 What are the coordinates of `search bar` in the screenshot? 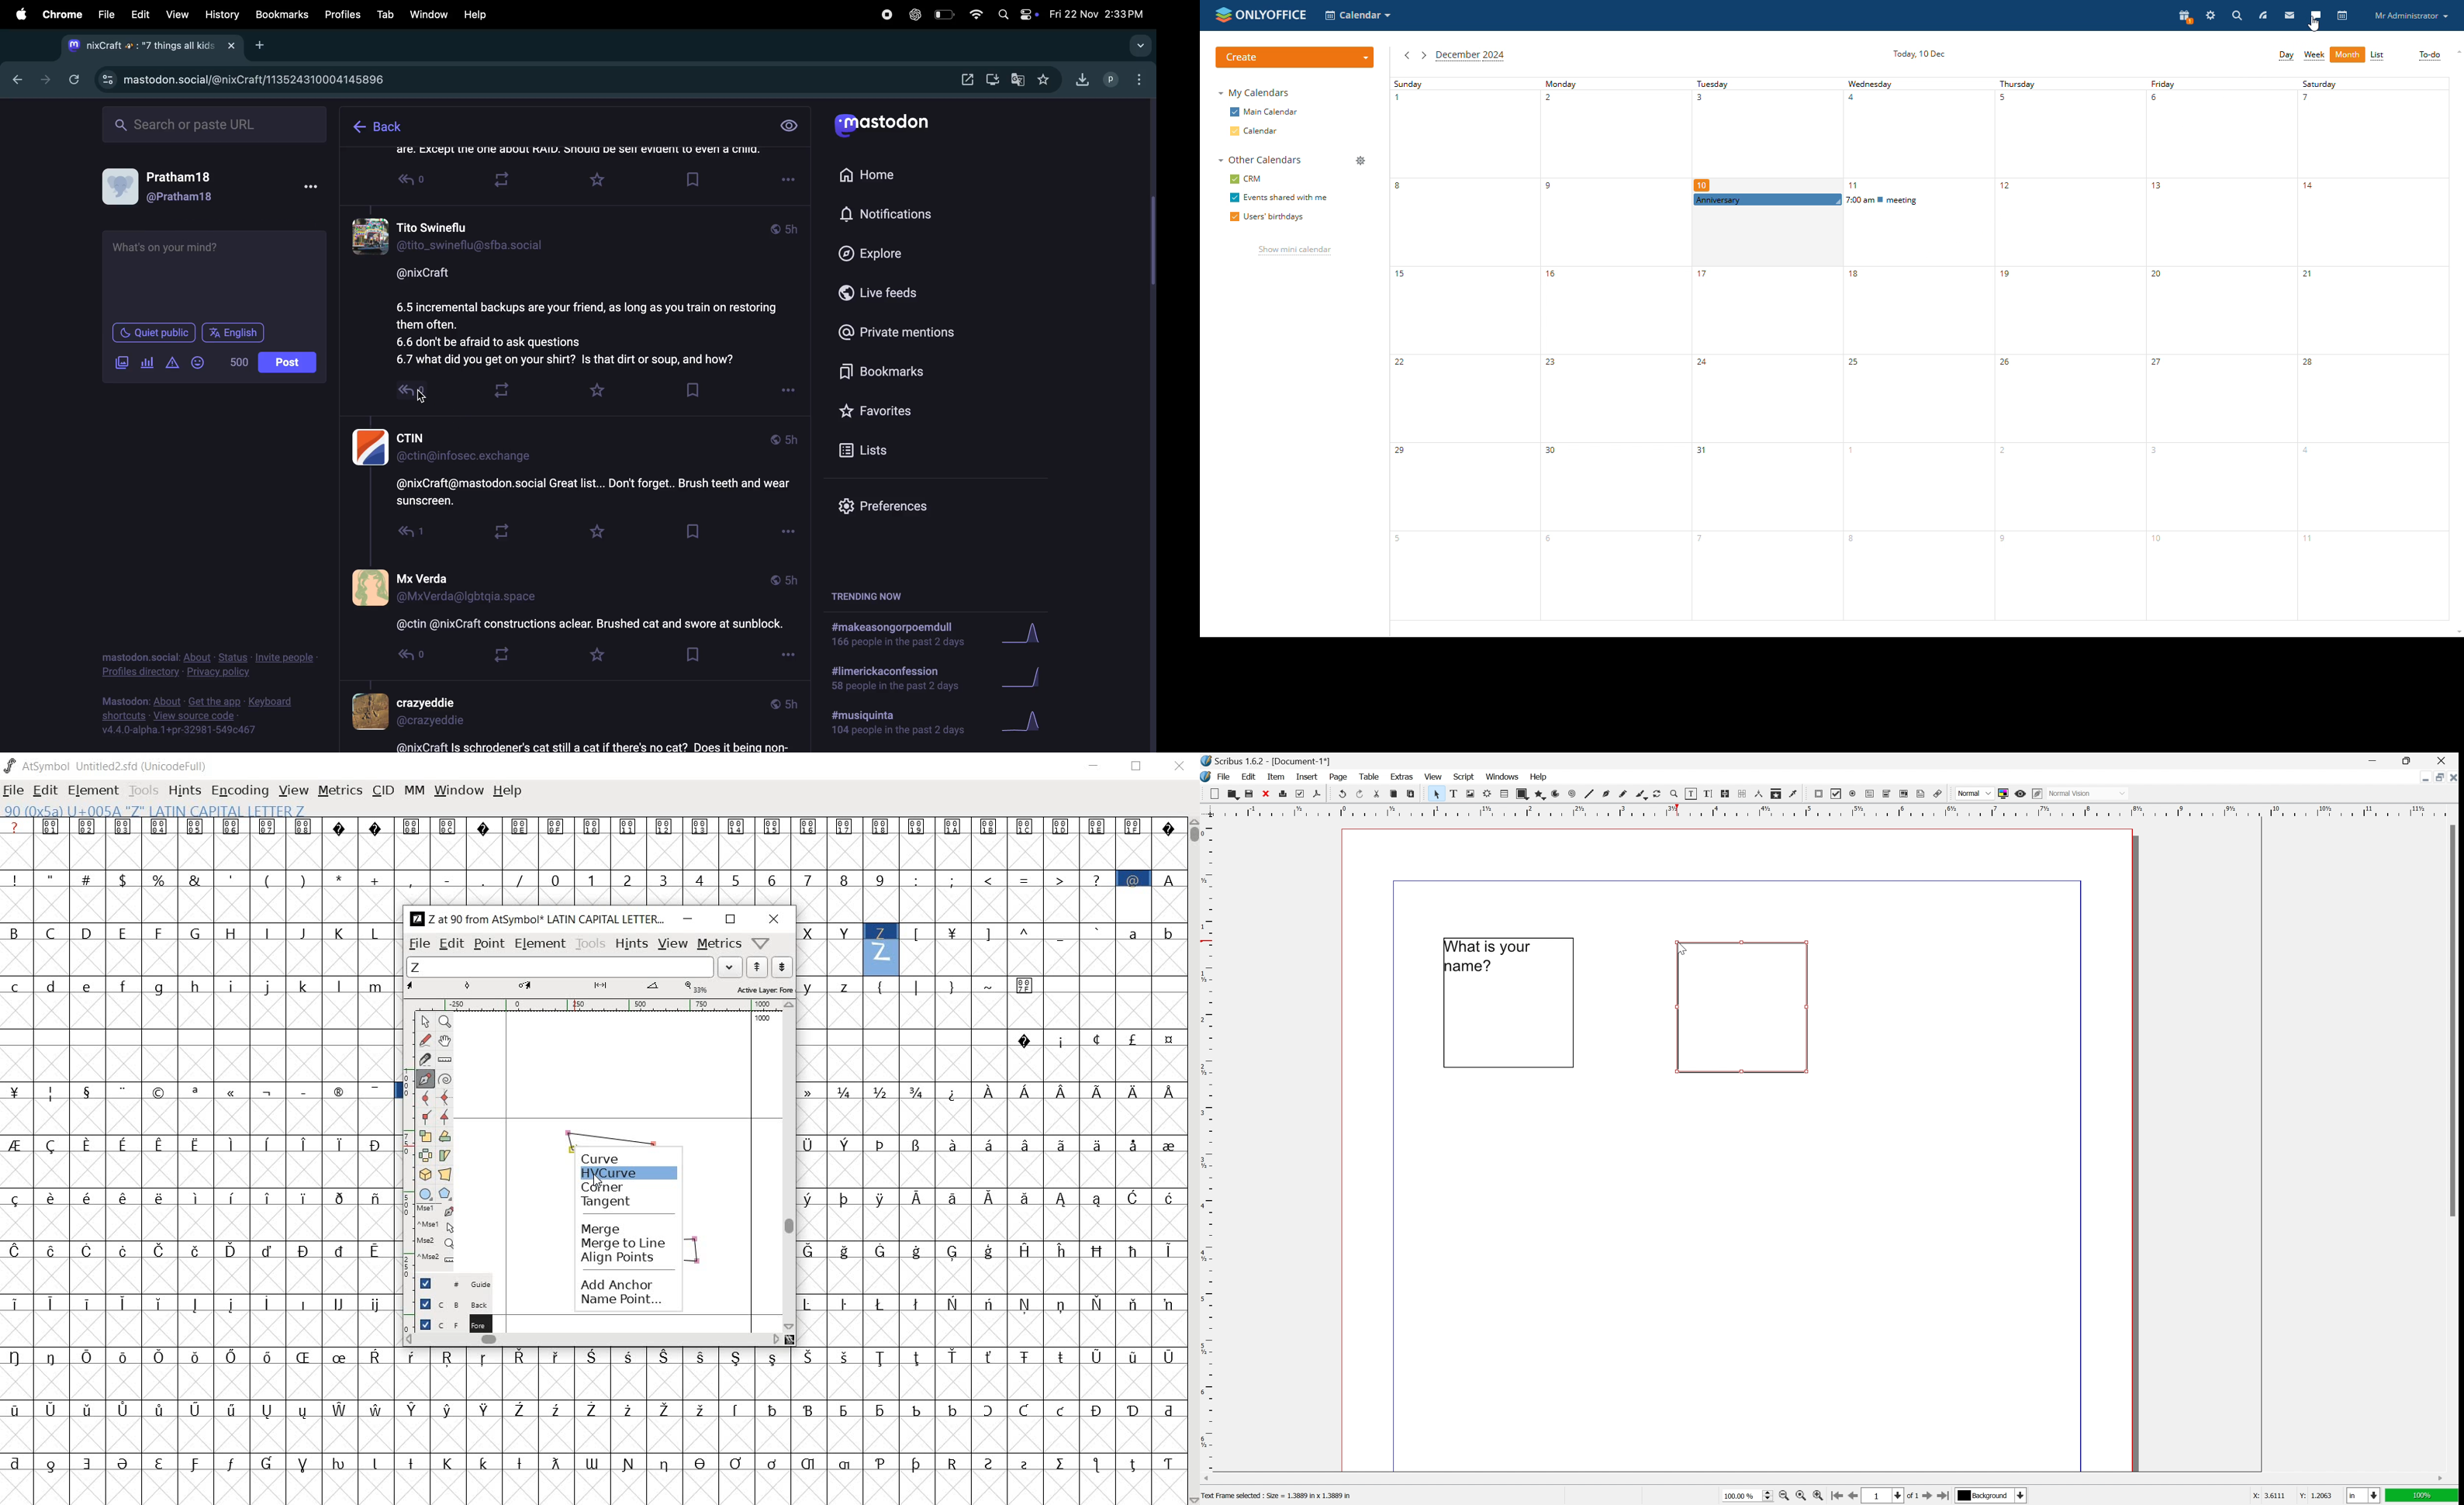 It's located at (214, 125).